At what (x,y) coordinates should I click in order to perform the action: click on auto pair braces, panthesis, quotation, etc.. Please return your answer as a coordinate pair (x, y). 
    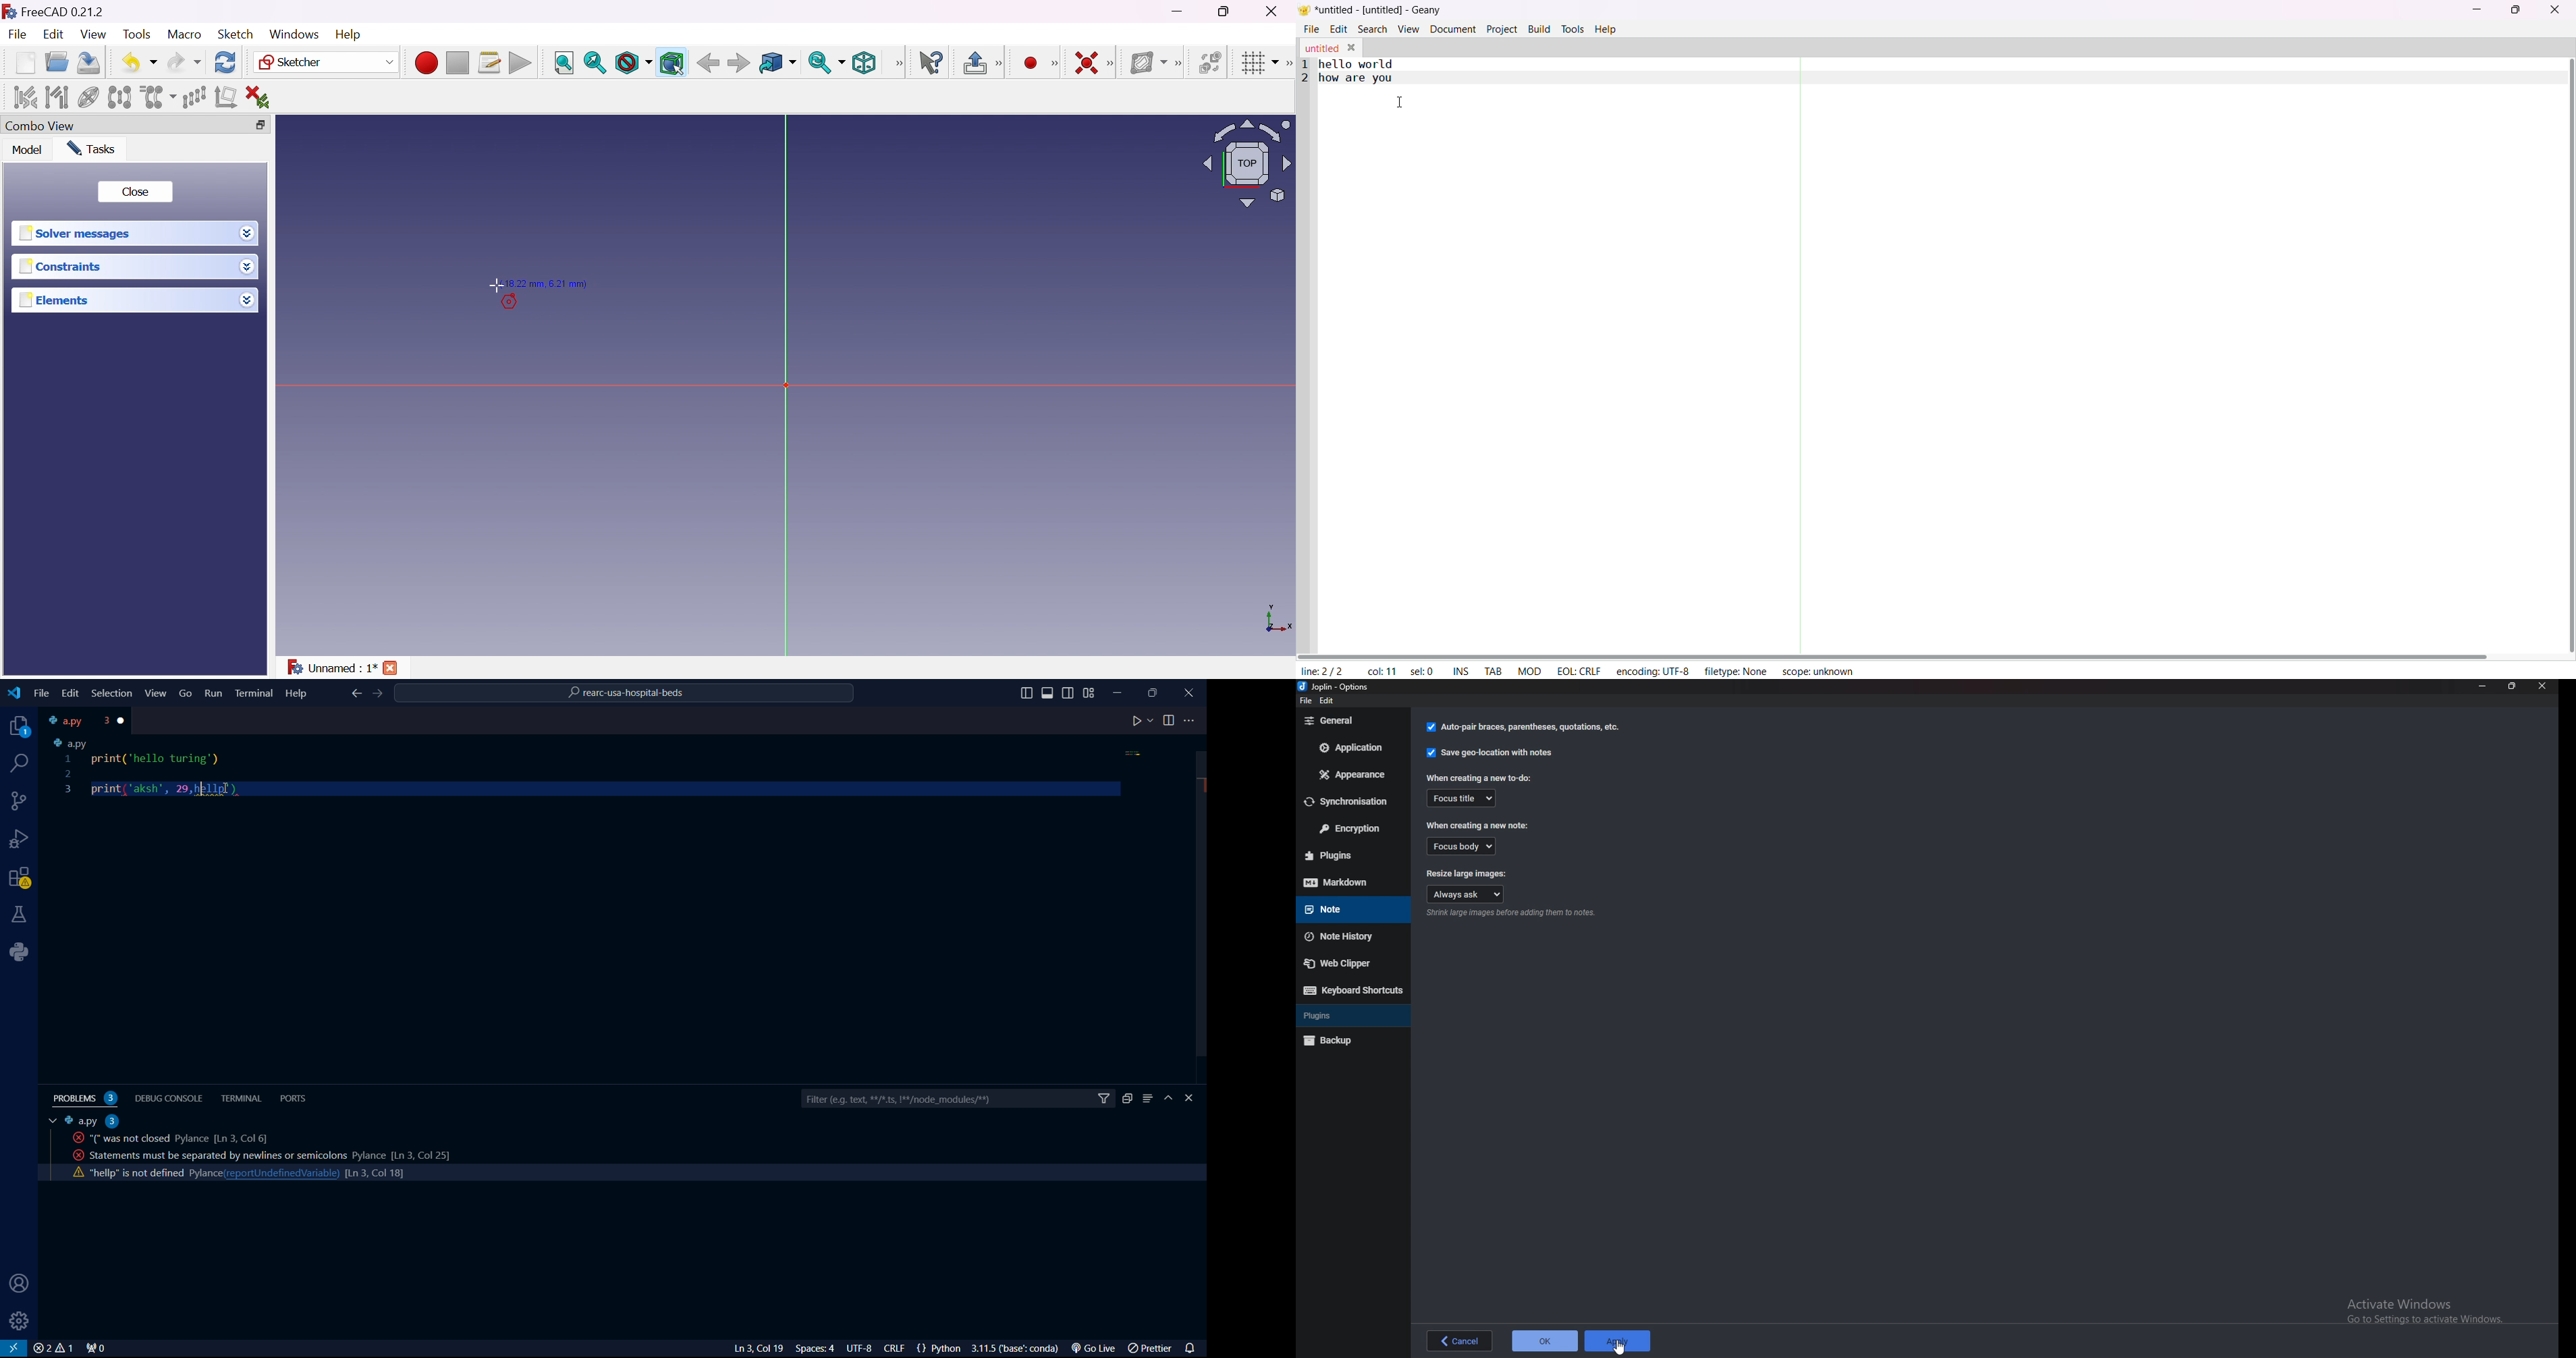
    Looking at the image, I should click on (1521, 728).